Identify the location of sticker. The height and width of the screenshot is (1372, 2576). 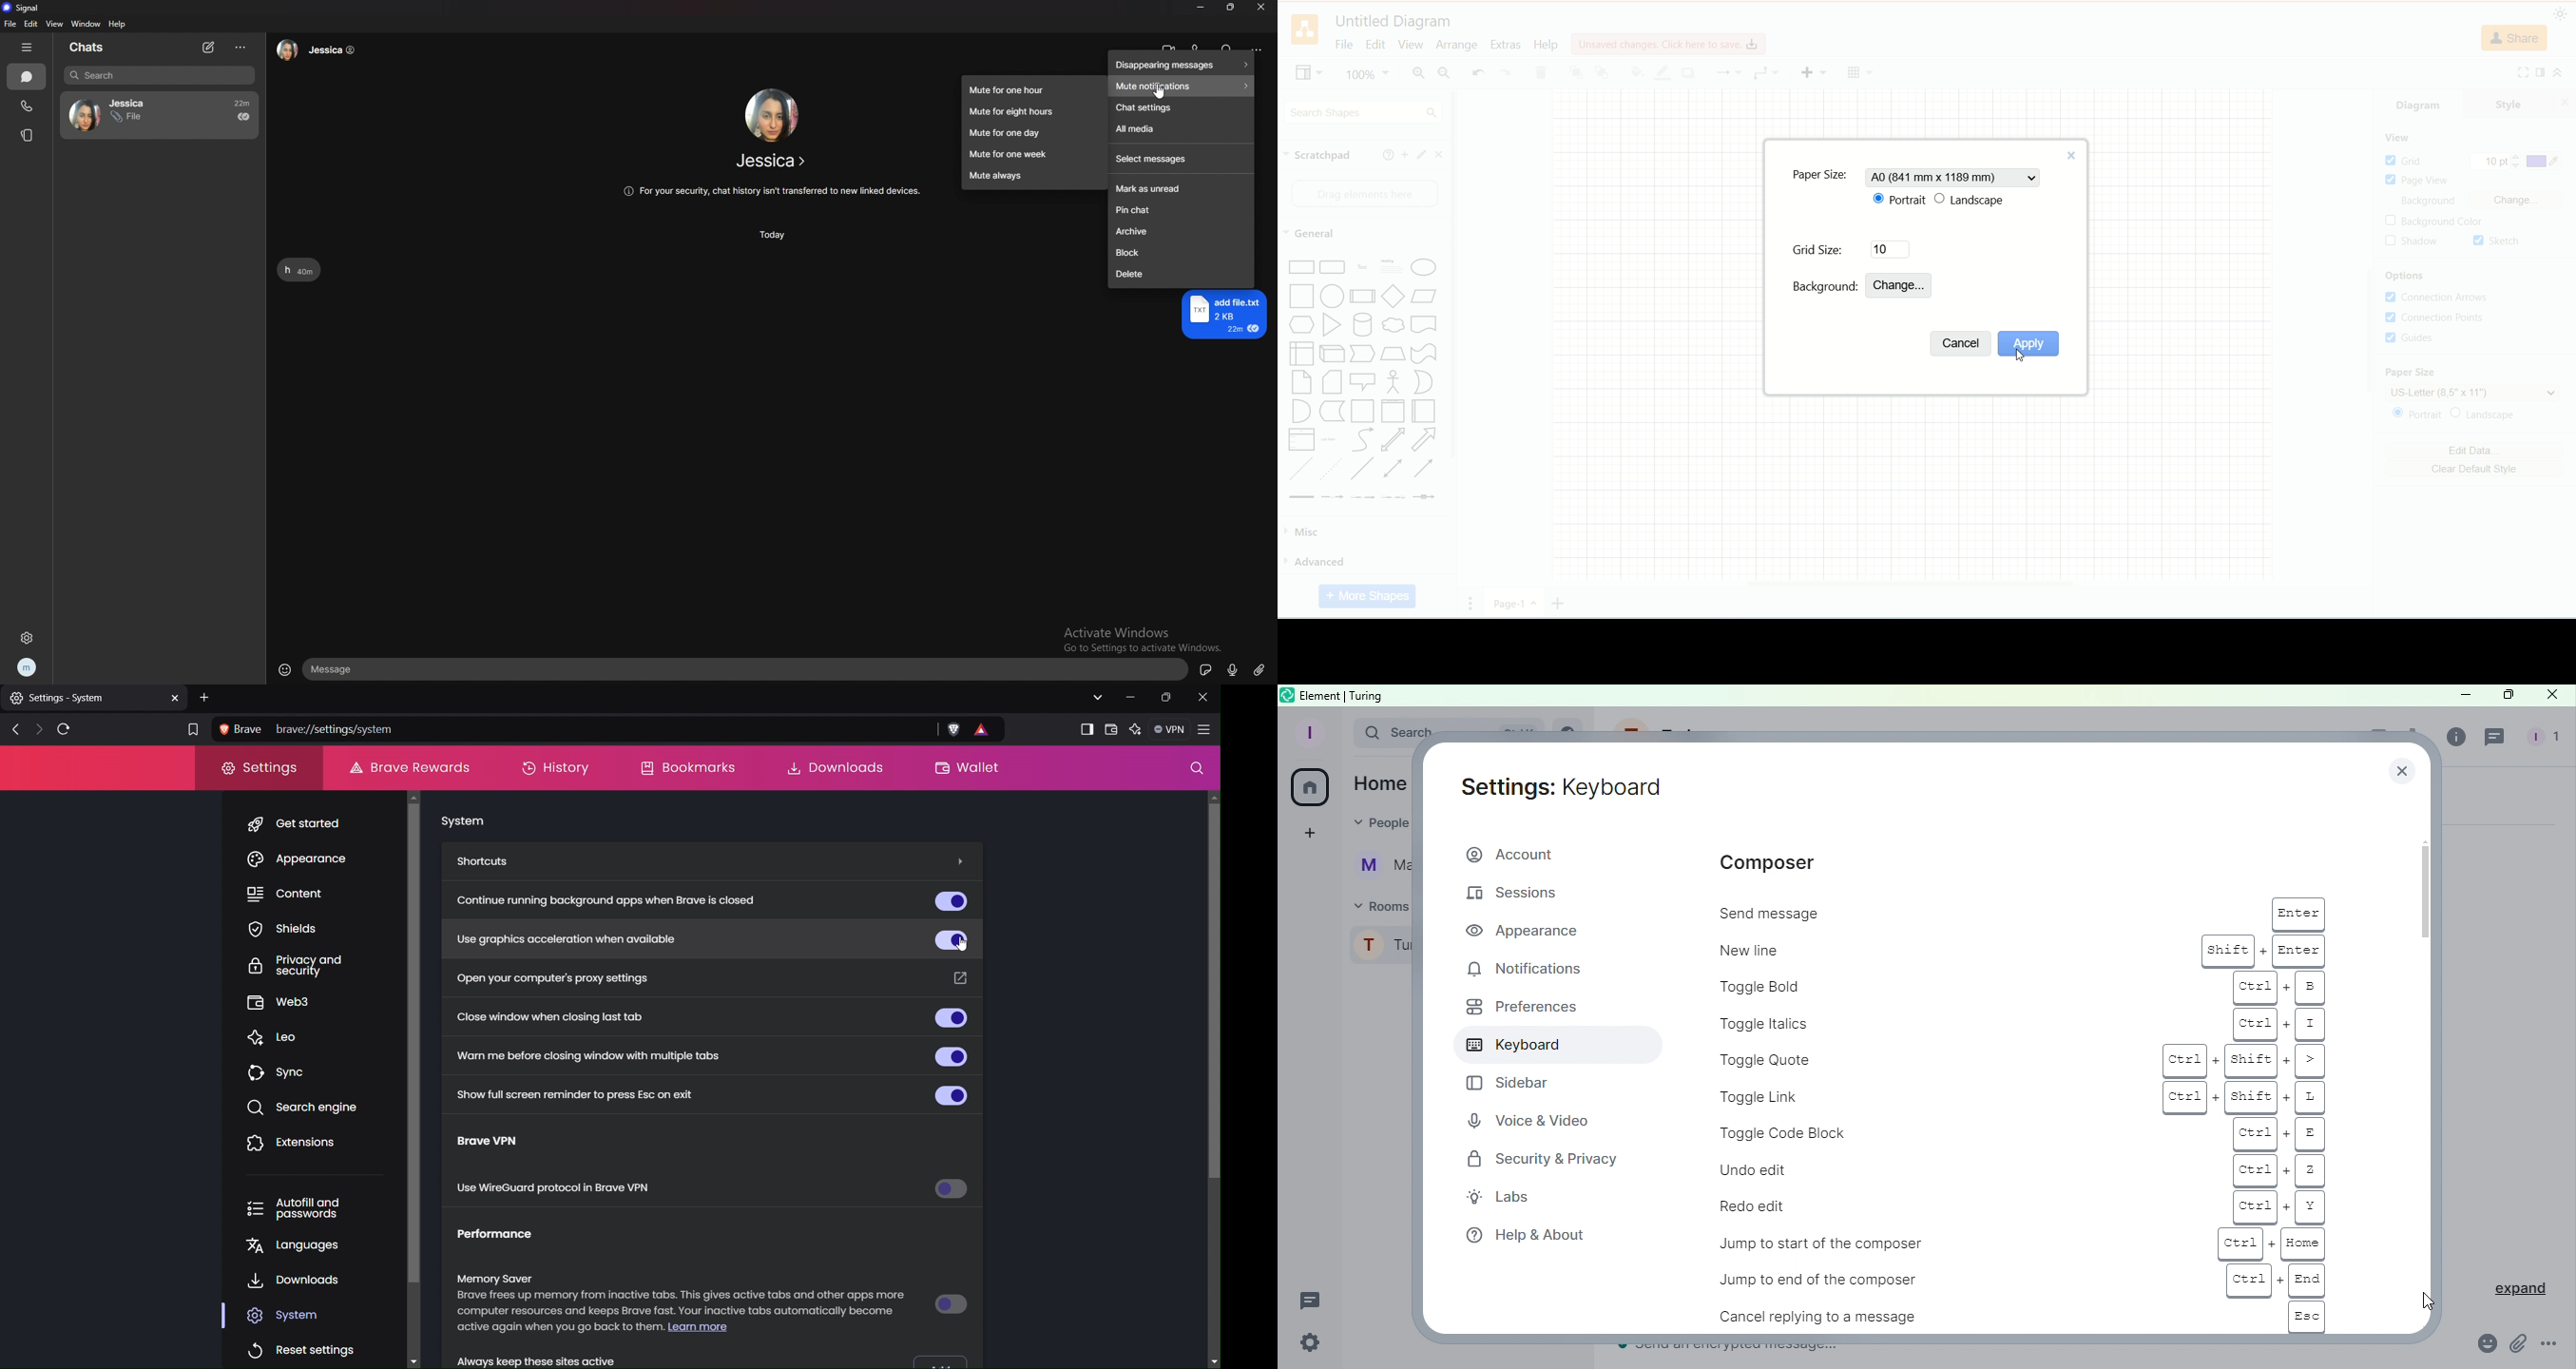
(1207, 669).